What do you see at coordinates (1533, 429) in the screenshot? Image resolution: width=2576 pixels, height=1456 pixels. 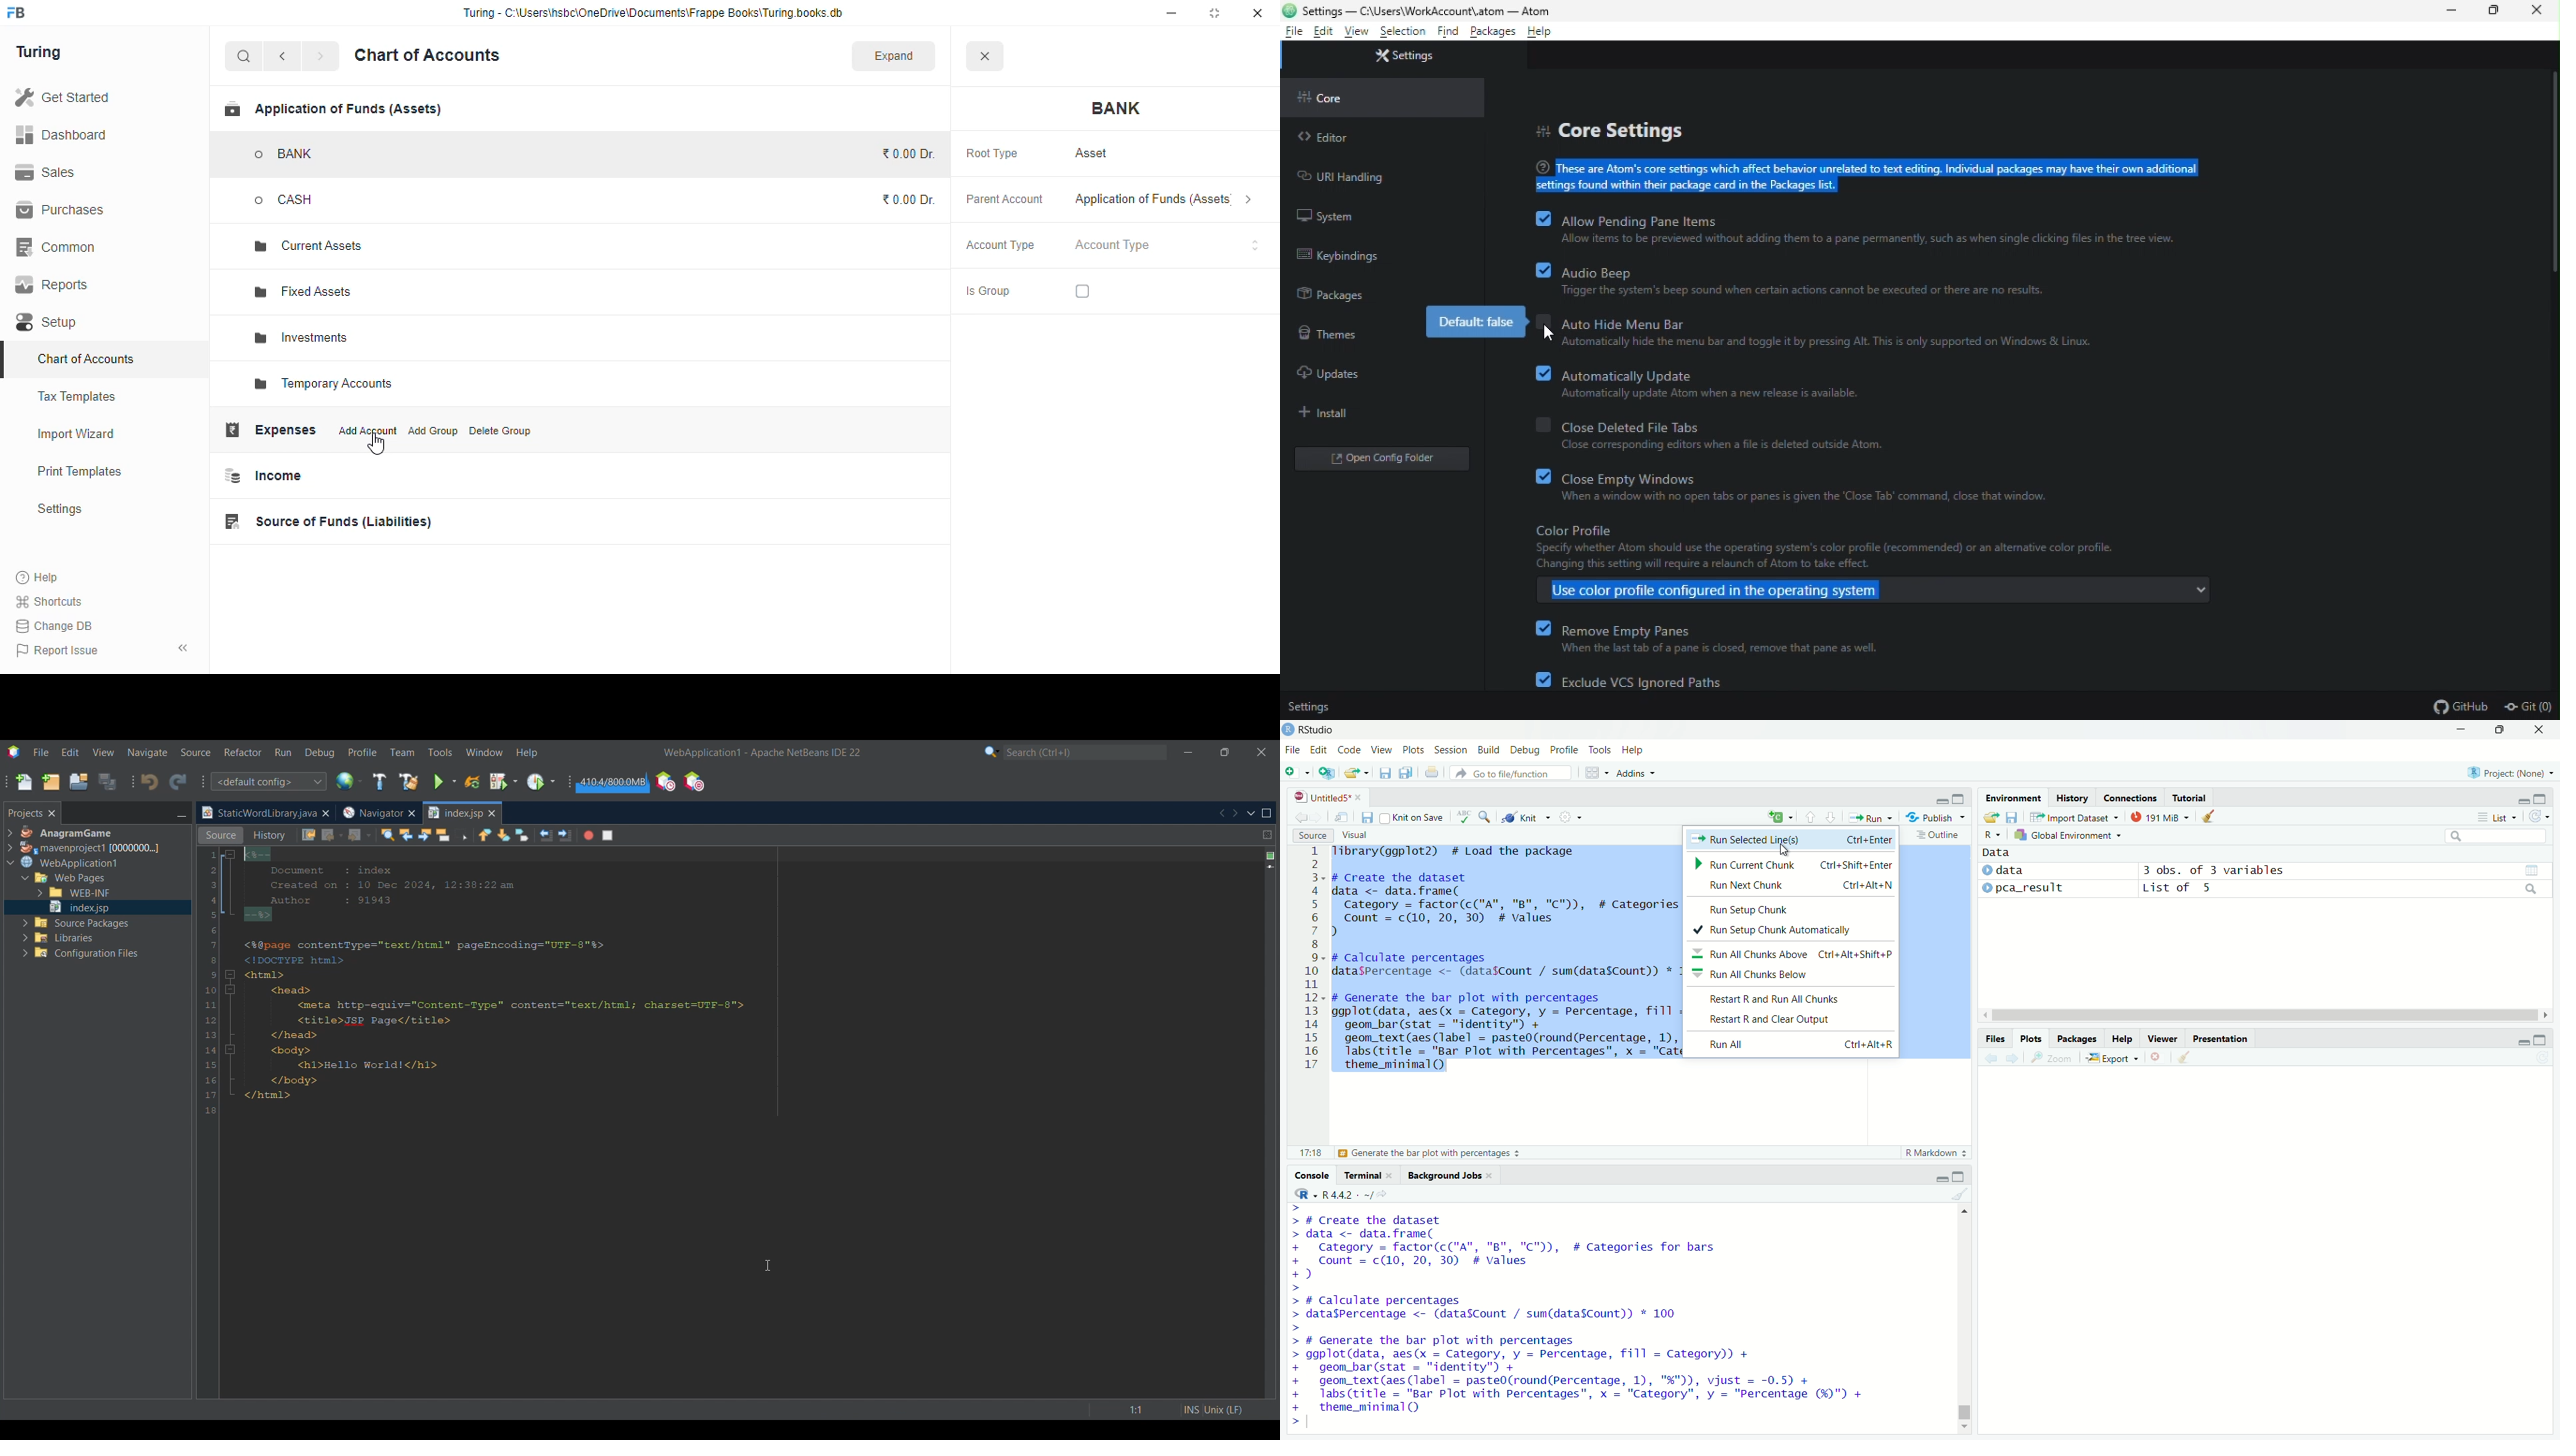 I see `checkbox` at bounding box center [1533, 429].